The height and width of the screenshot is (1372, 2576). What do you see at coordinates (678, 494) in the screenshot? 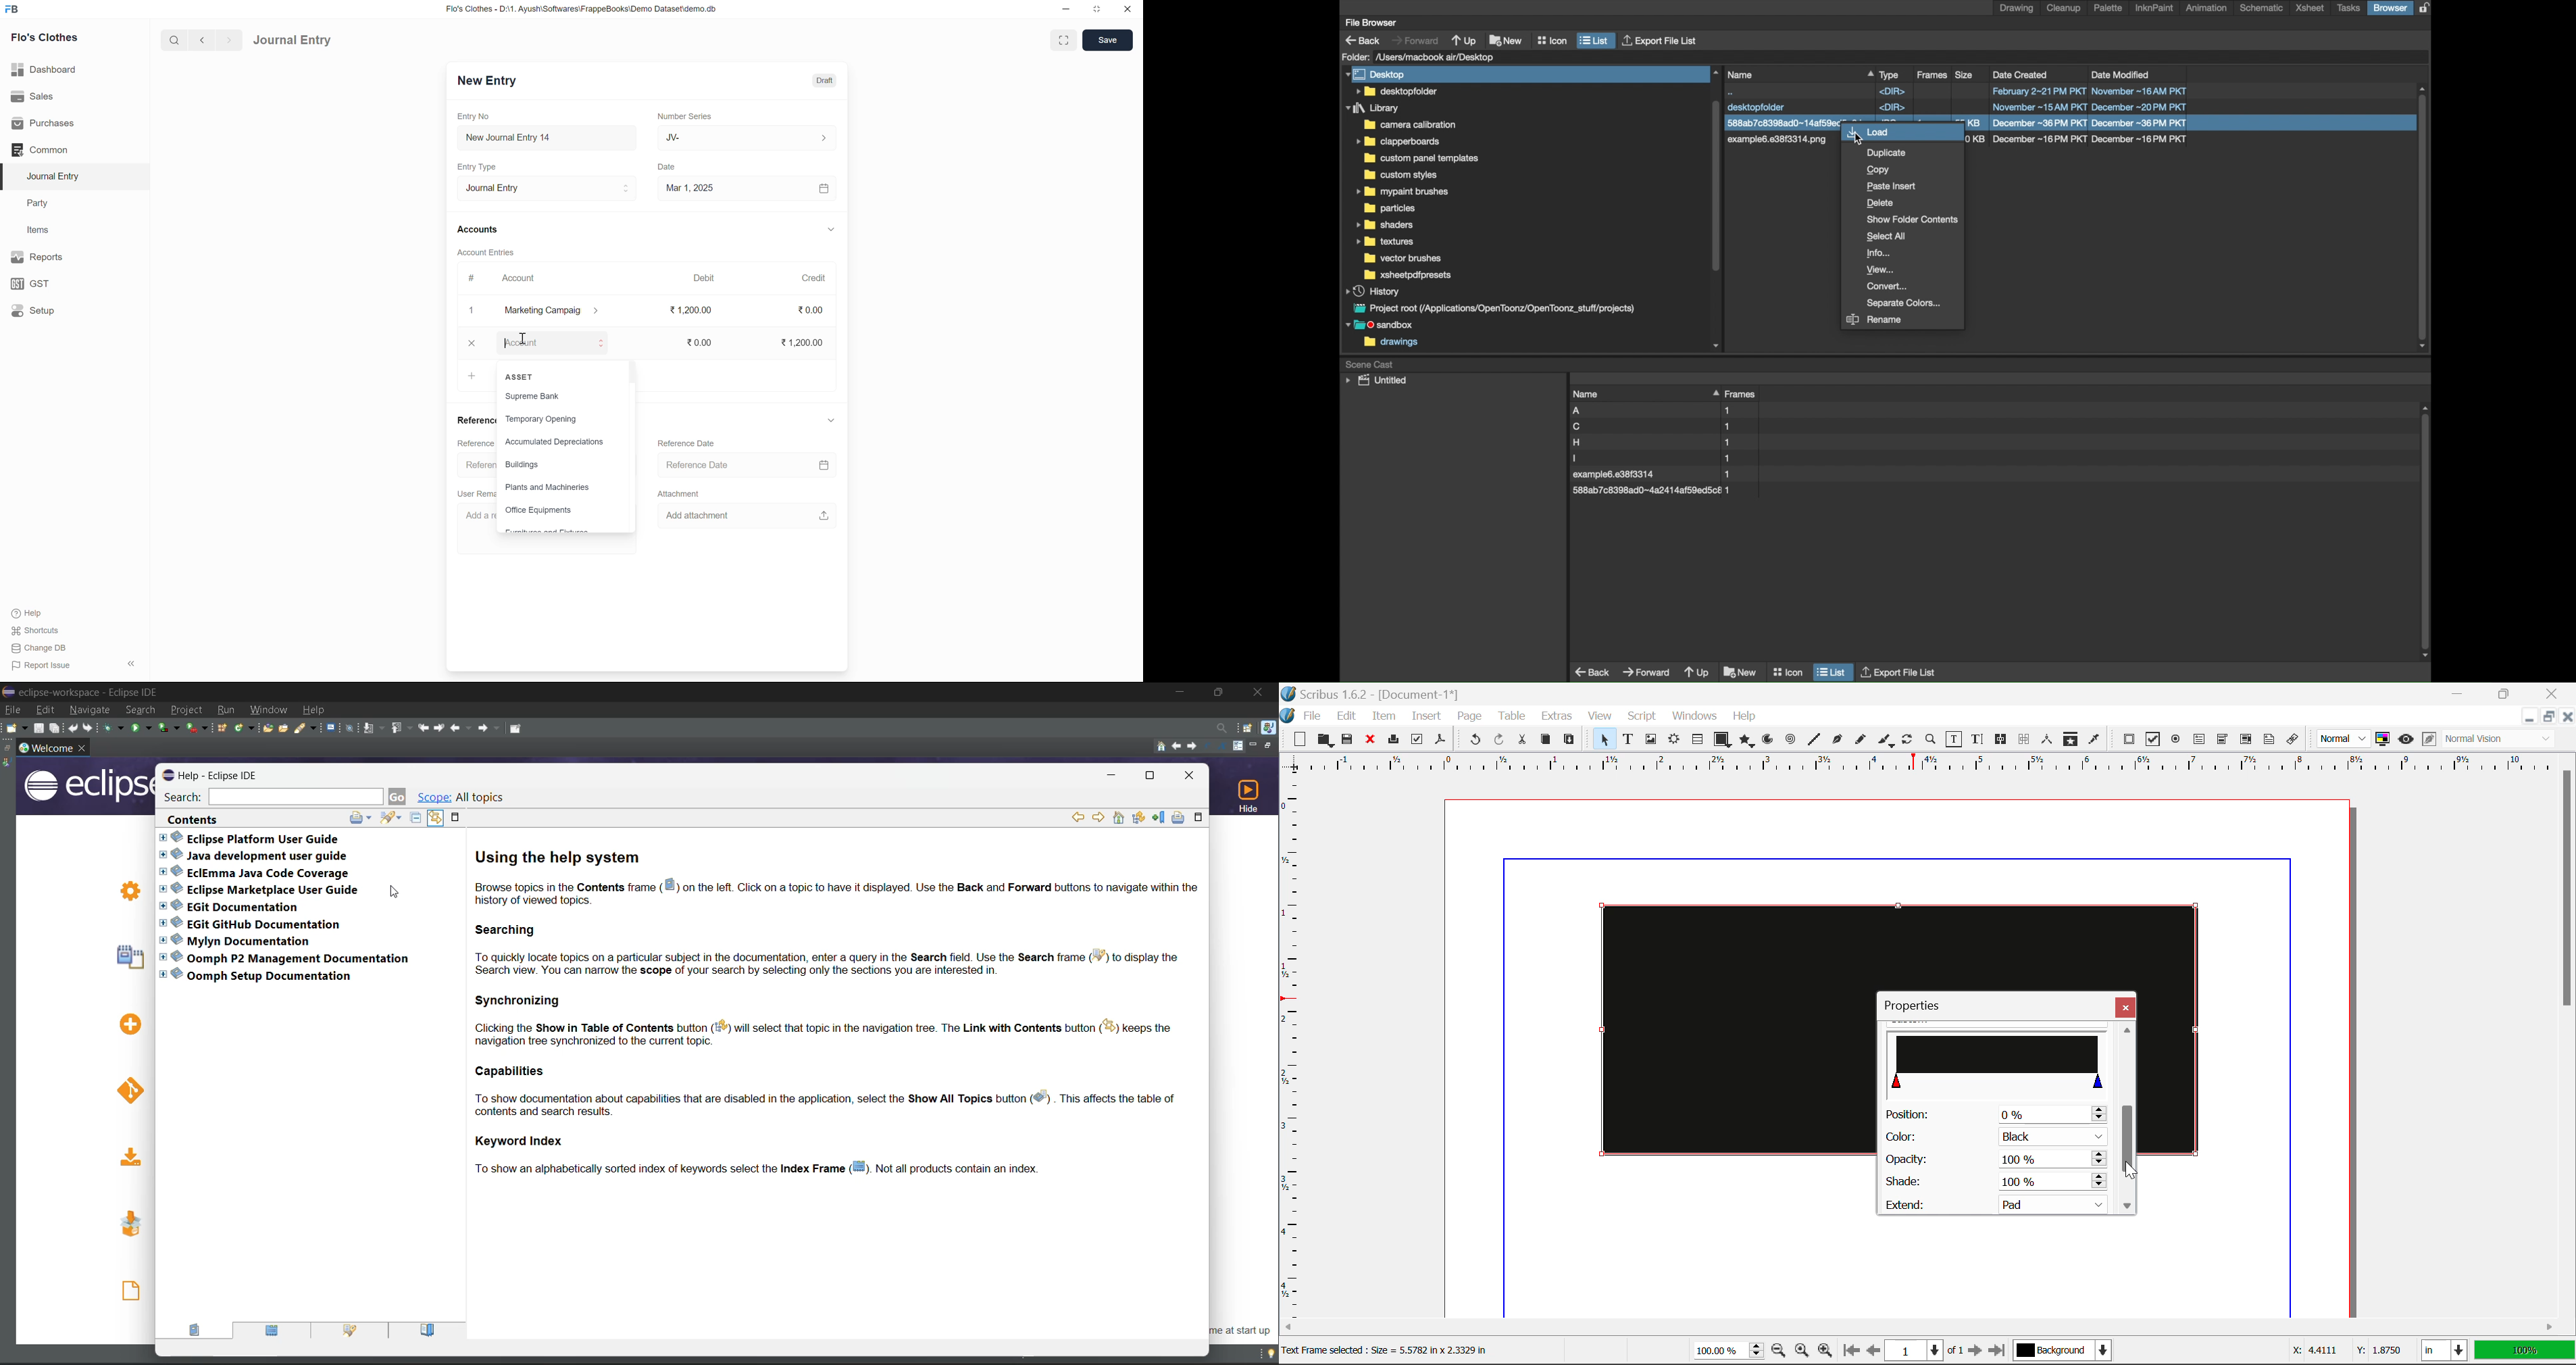
I see `Attachment` at bounding box center [678, 494].